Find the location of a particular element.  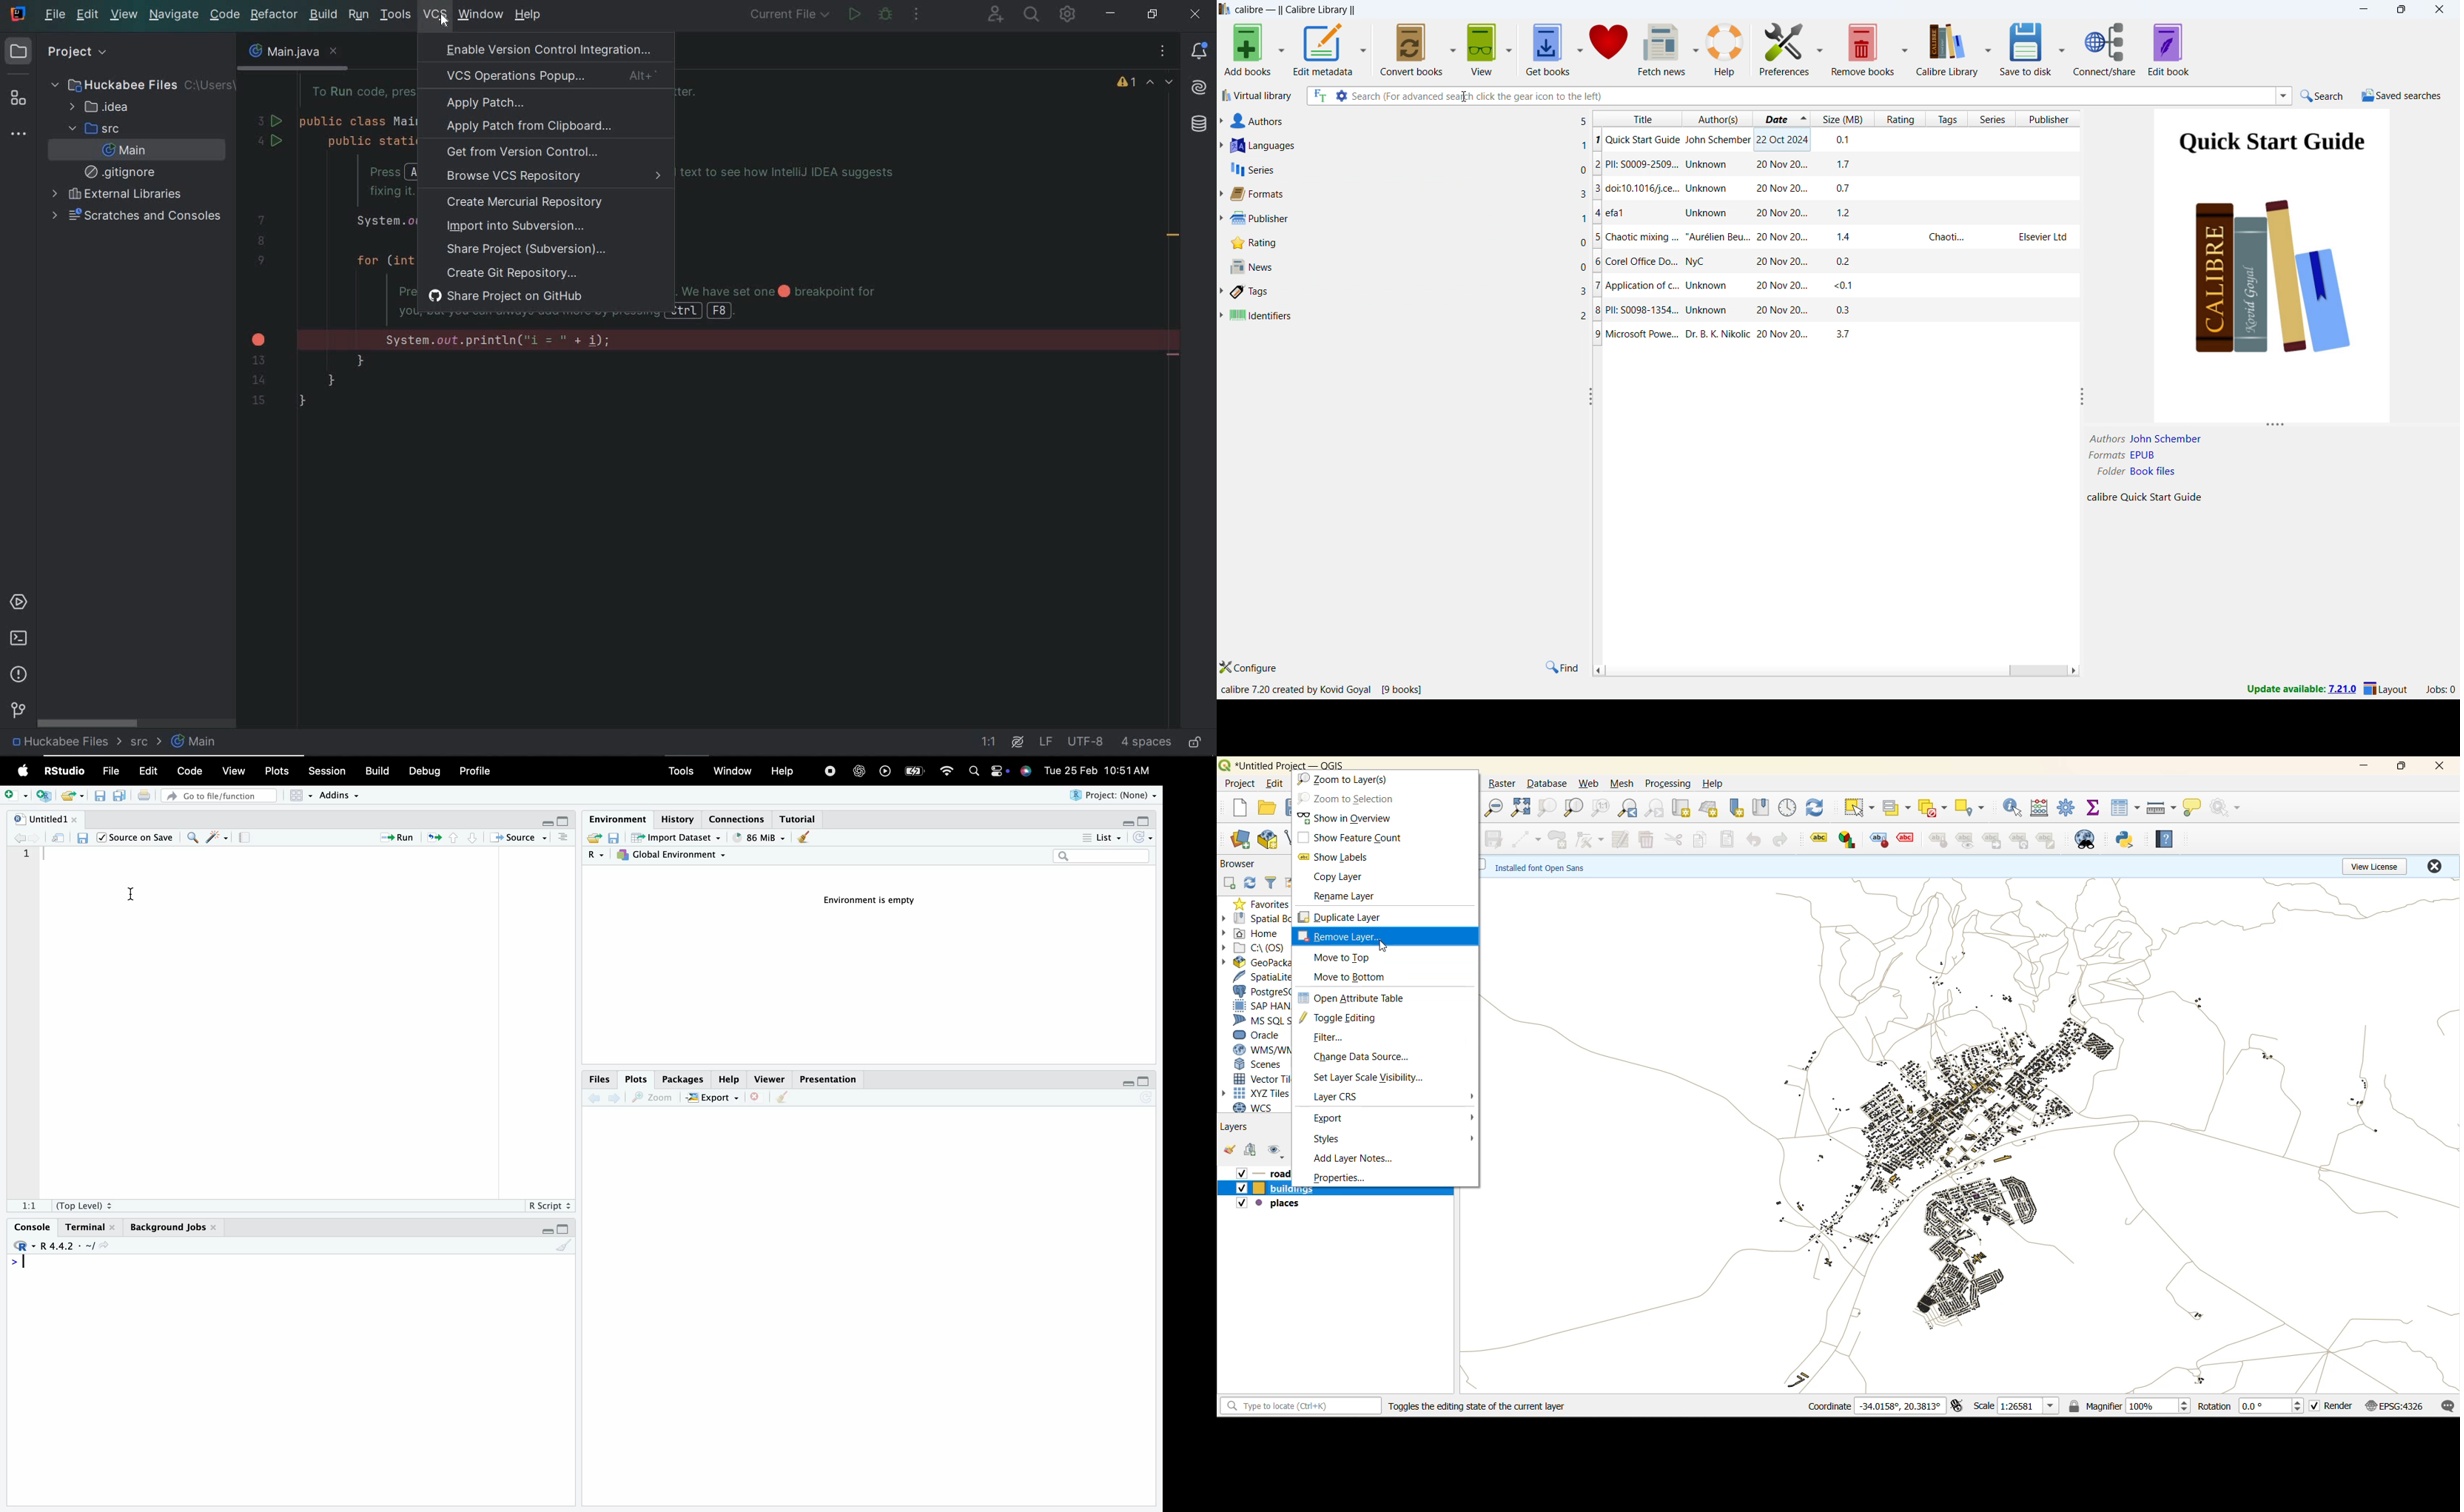

Profile is located at coordinates (479, 770).